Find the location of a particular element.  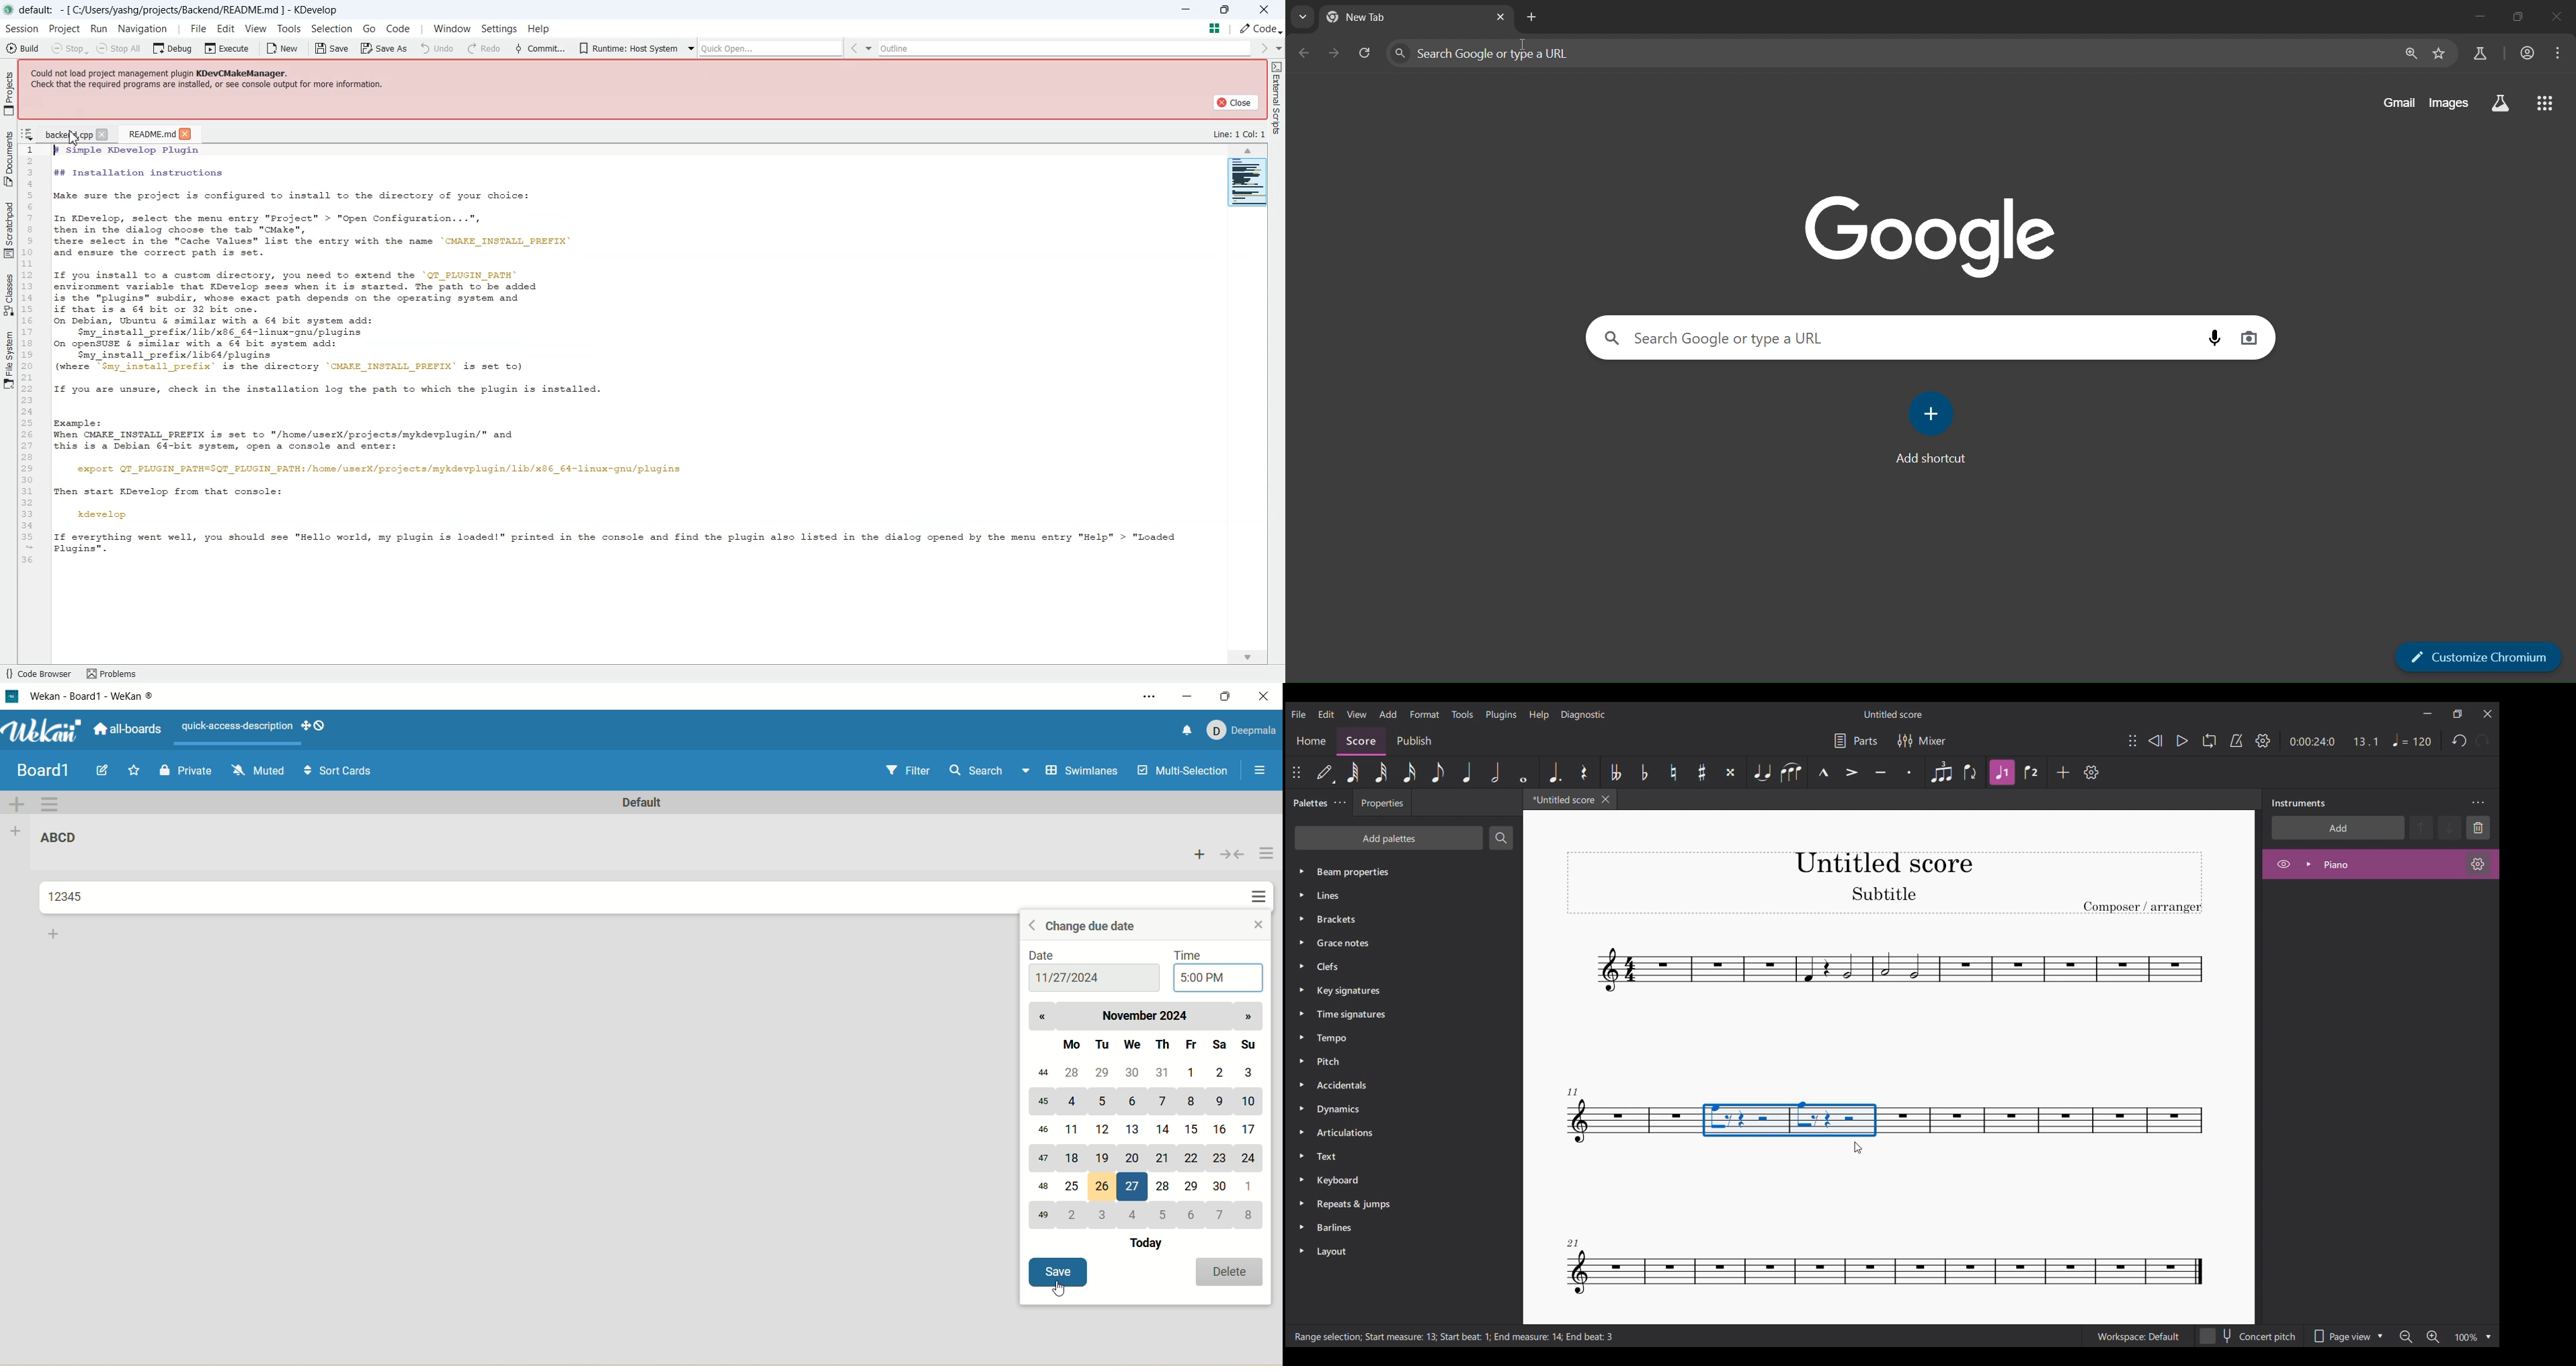

images is located at coordinates (2452, 100).